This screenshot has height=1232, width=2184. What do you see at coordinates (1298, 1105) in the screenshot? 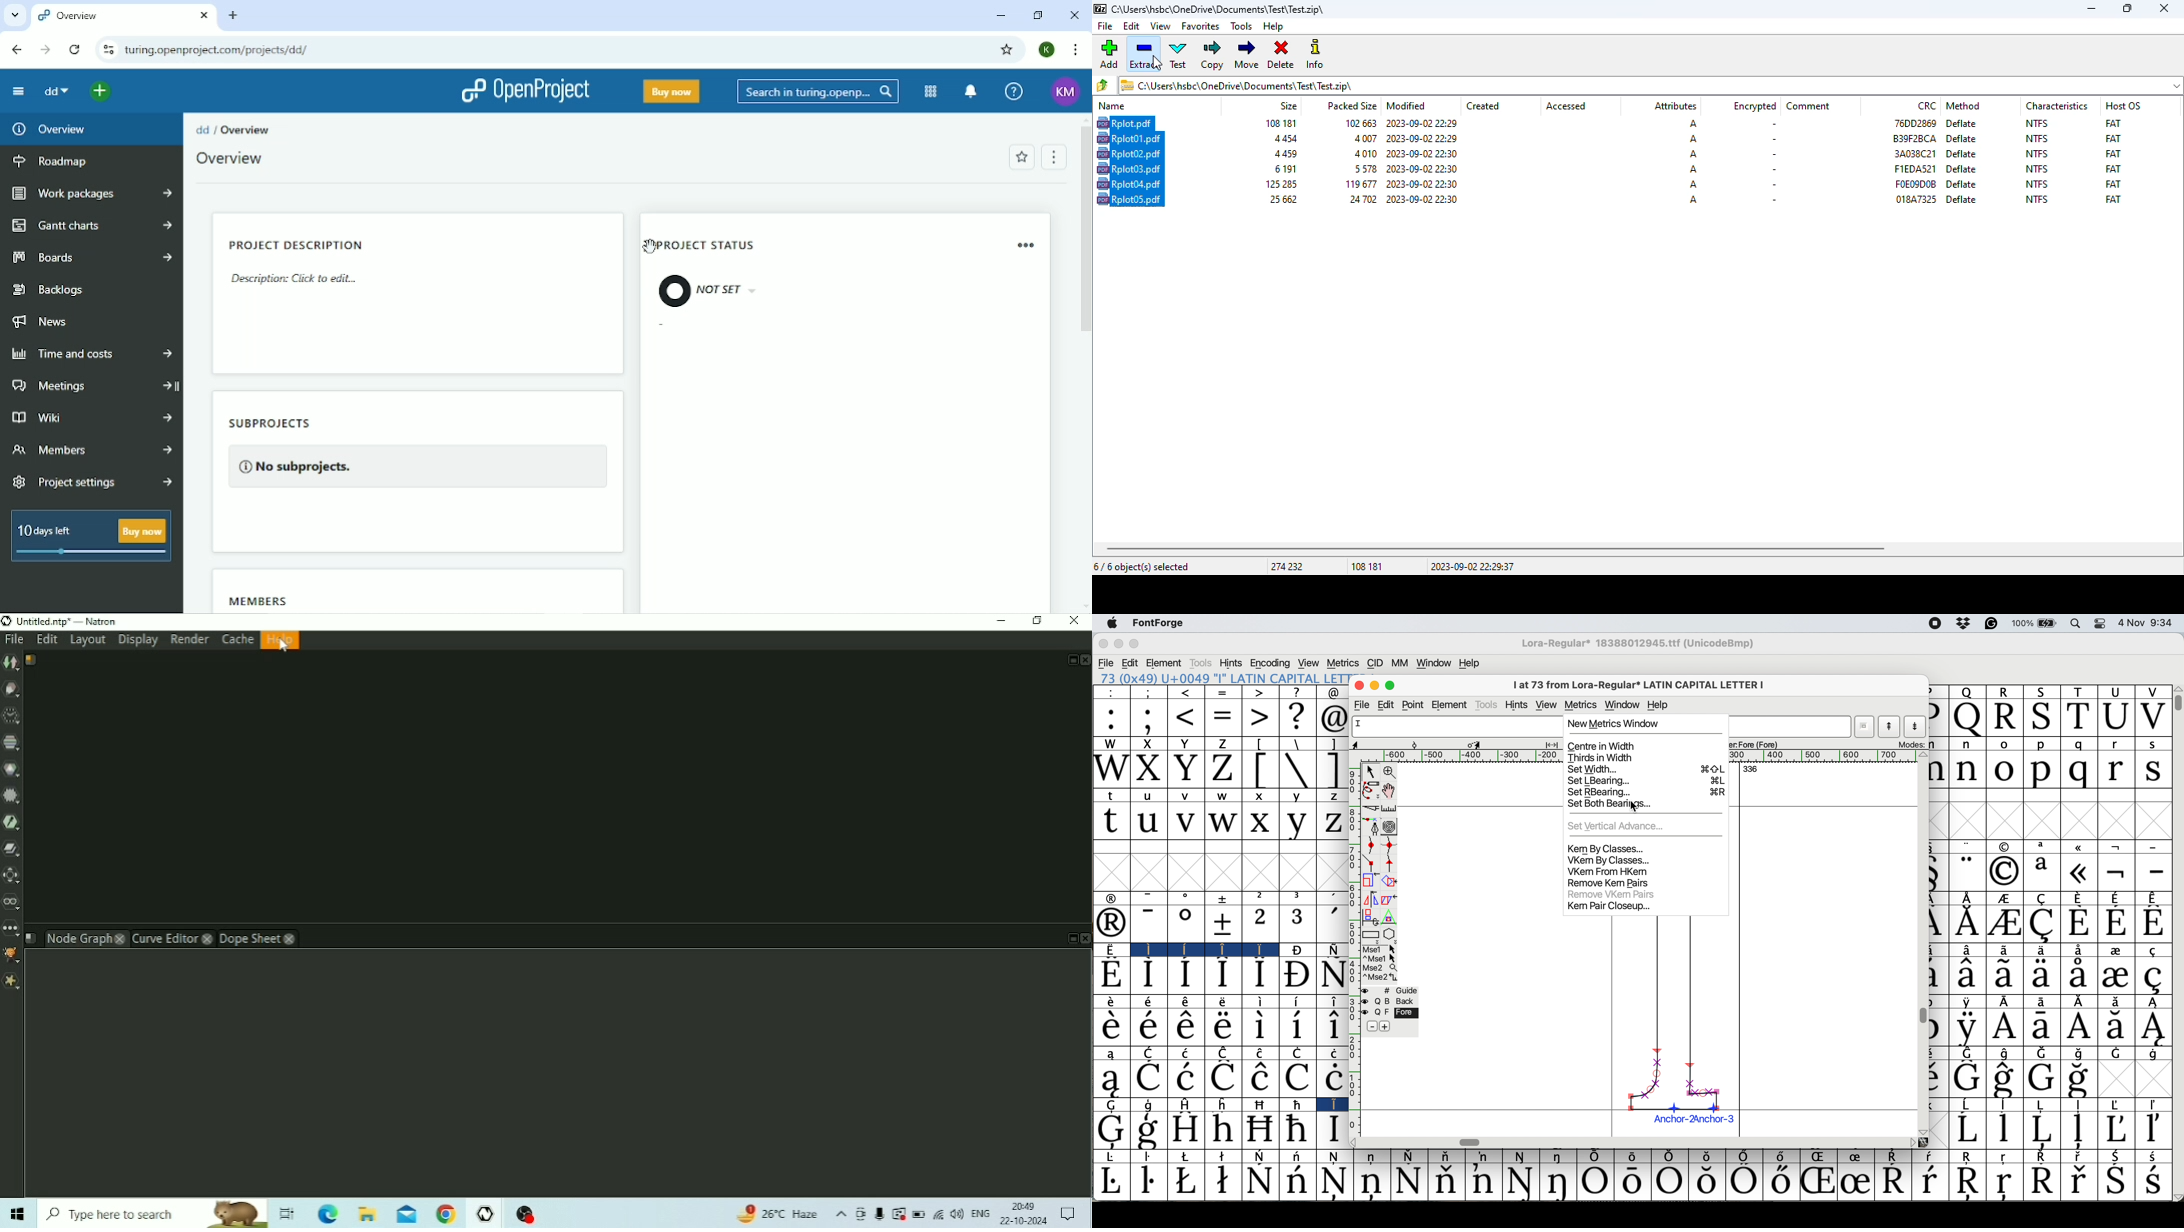
I see `Symbol` at bounding box center [1298, 1105].